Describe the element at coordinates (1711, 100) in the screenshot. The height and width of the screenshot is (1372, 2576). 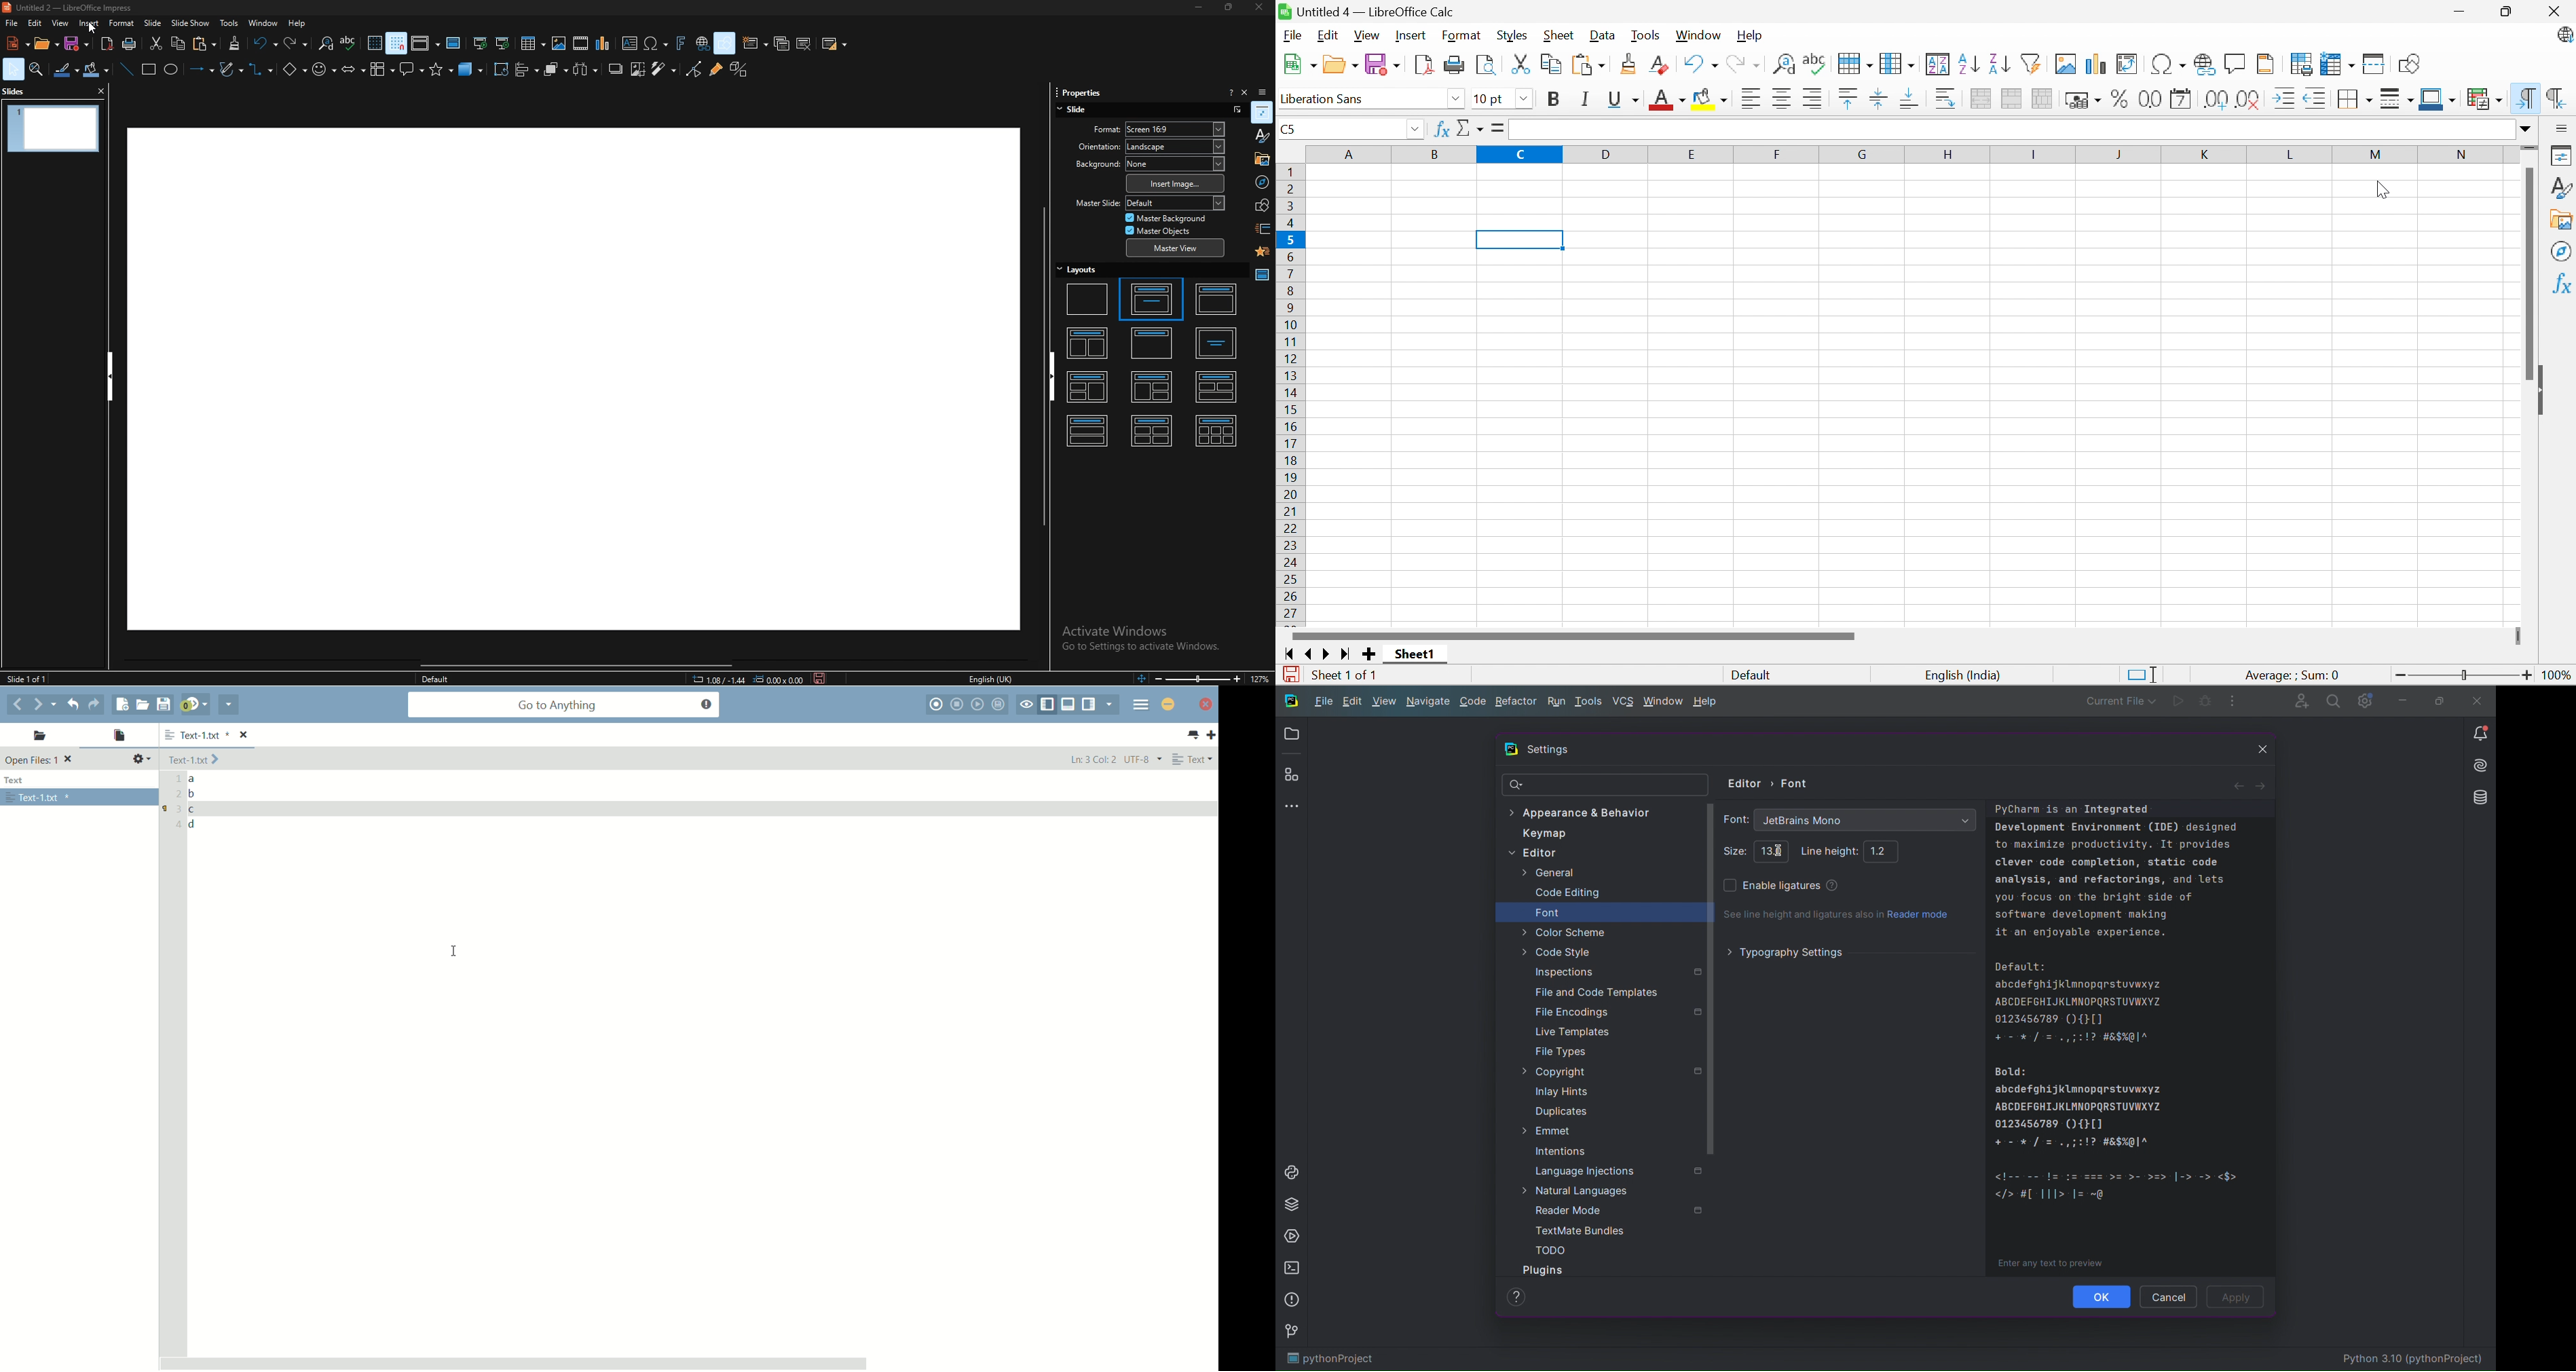
I see `Background color` at that location.